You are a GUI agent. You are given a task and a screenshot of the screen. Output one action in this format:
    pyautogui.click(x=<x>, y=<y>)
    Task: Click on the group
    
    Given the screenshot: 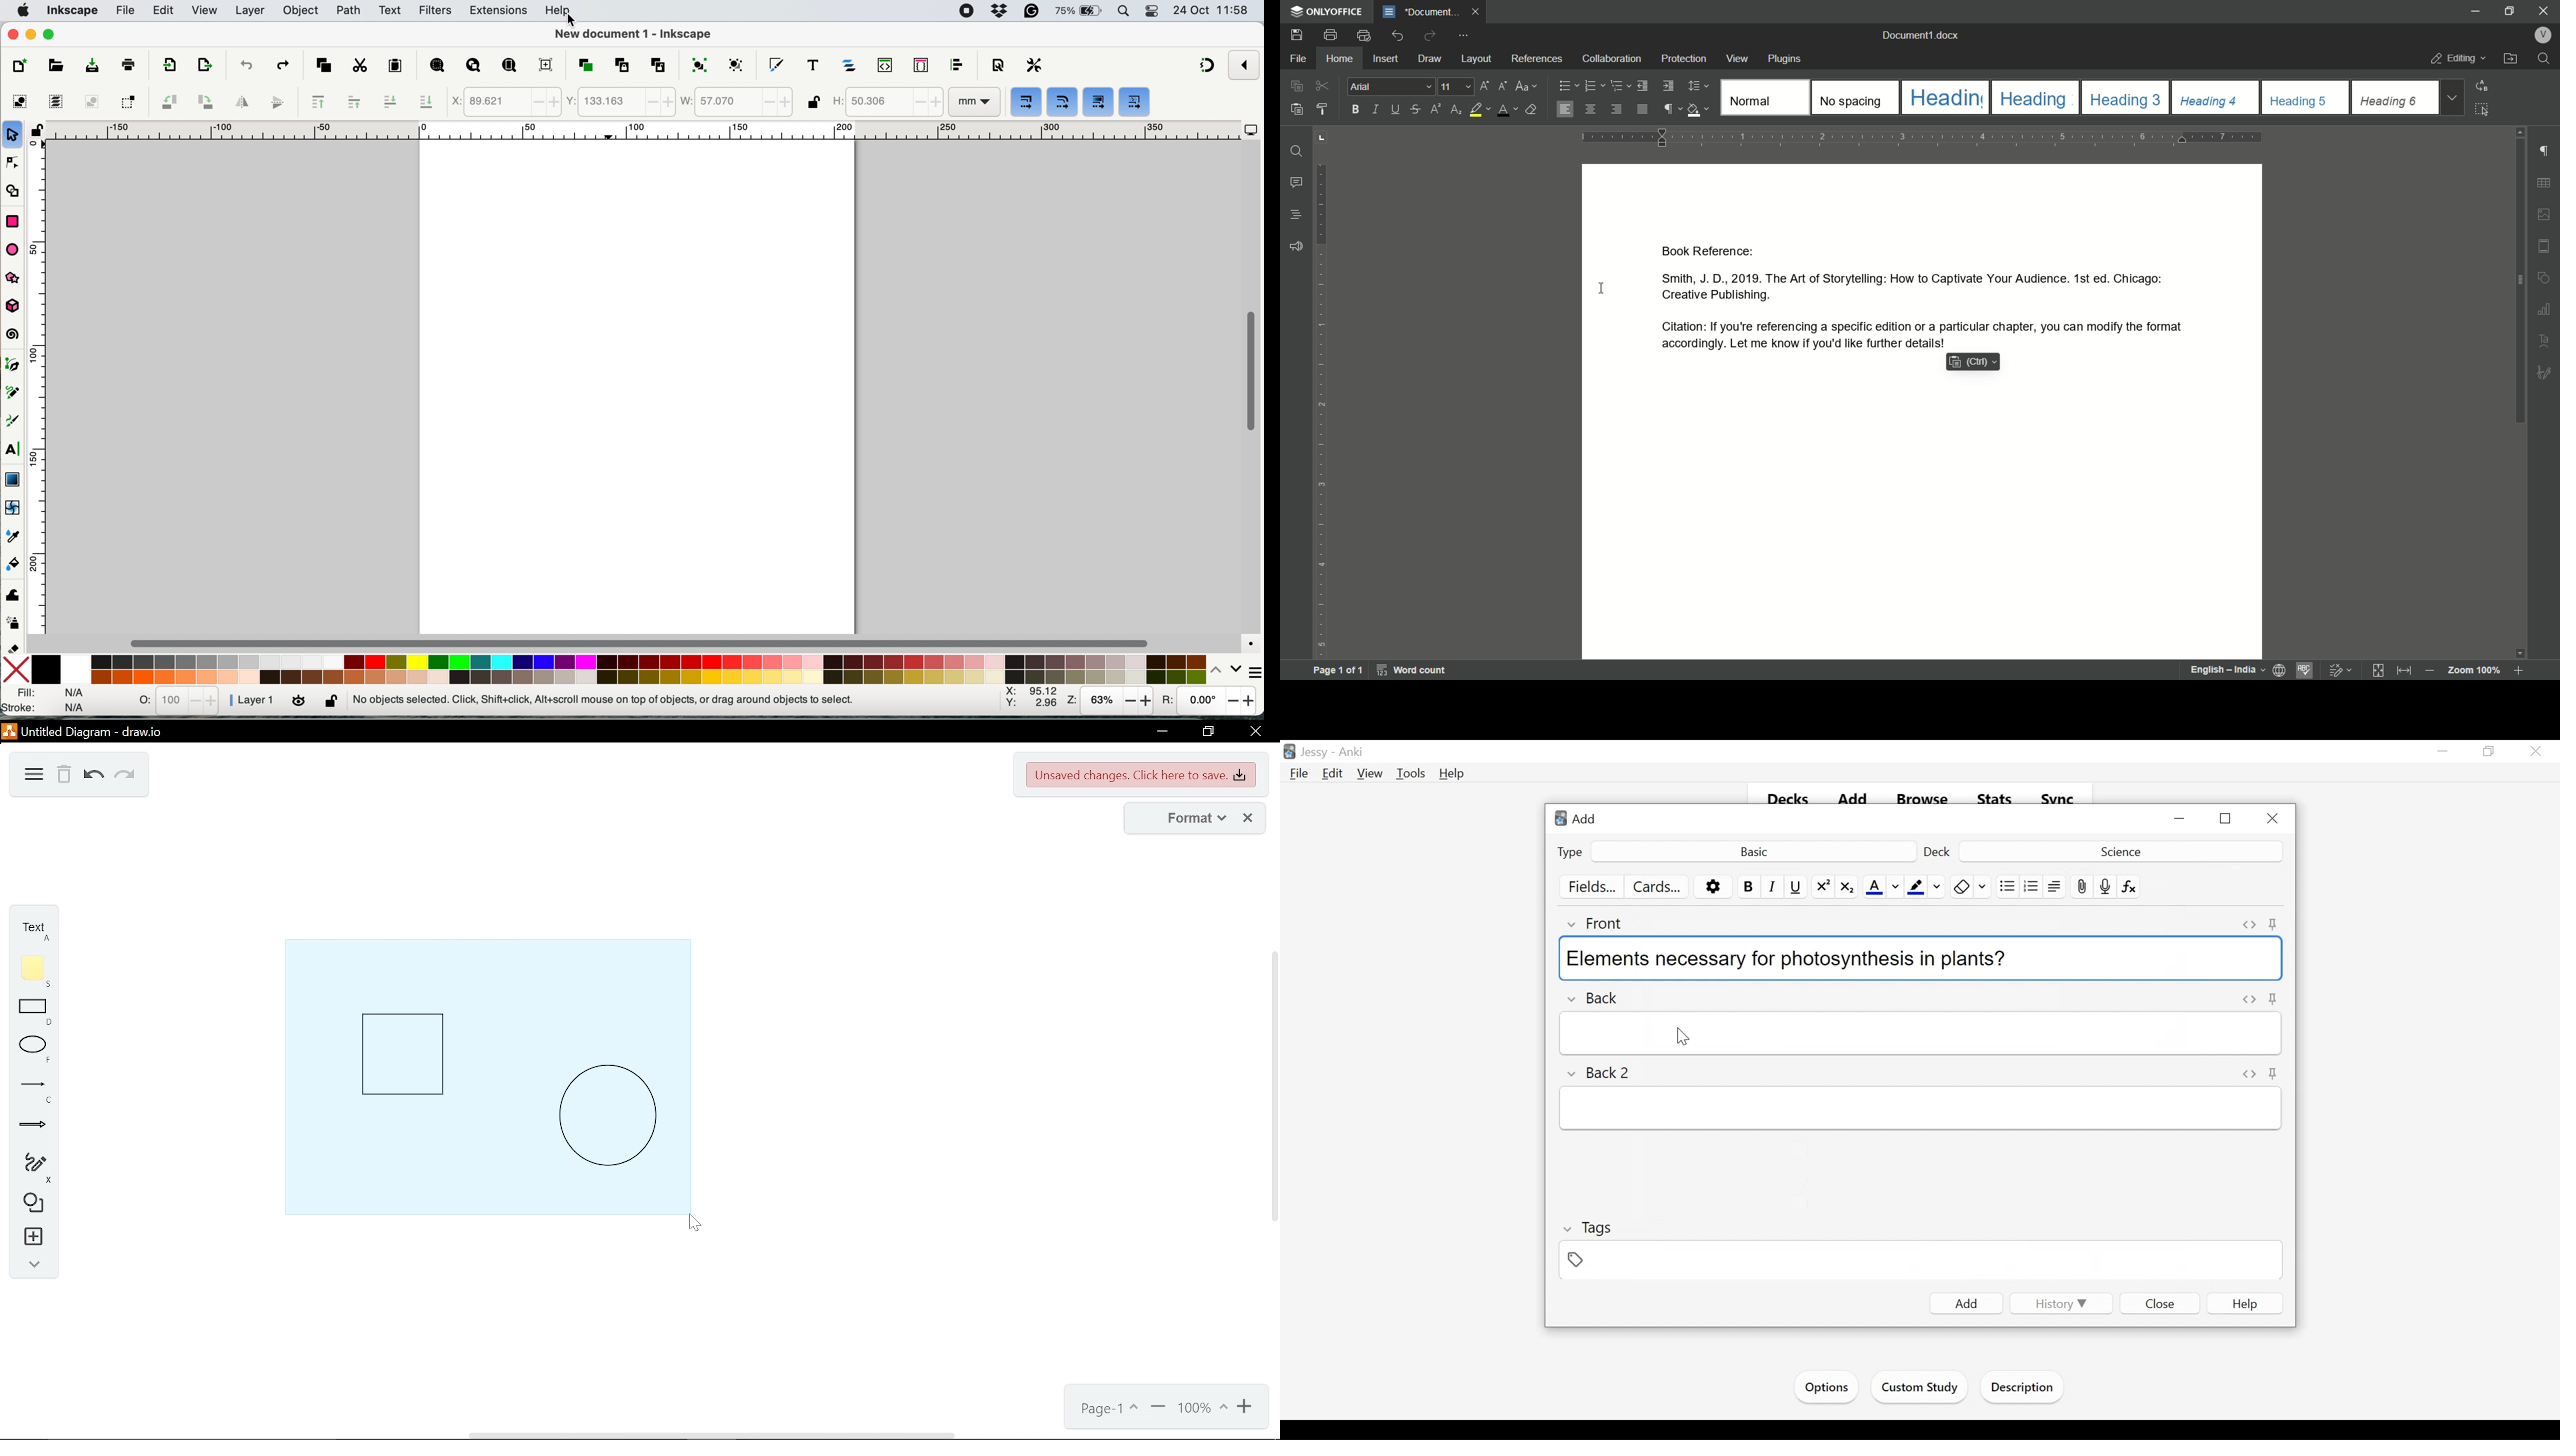 What is the action you would take?
    pyautogui.click(x=698, y=67)
    